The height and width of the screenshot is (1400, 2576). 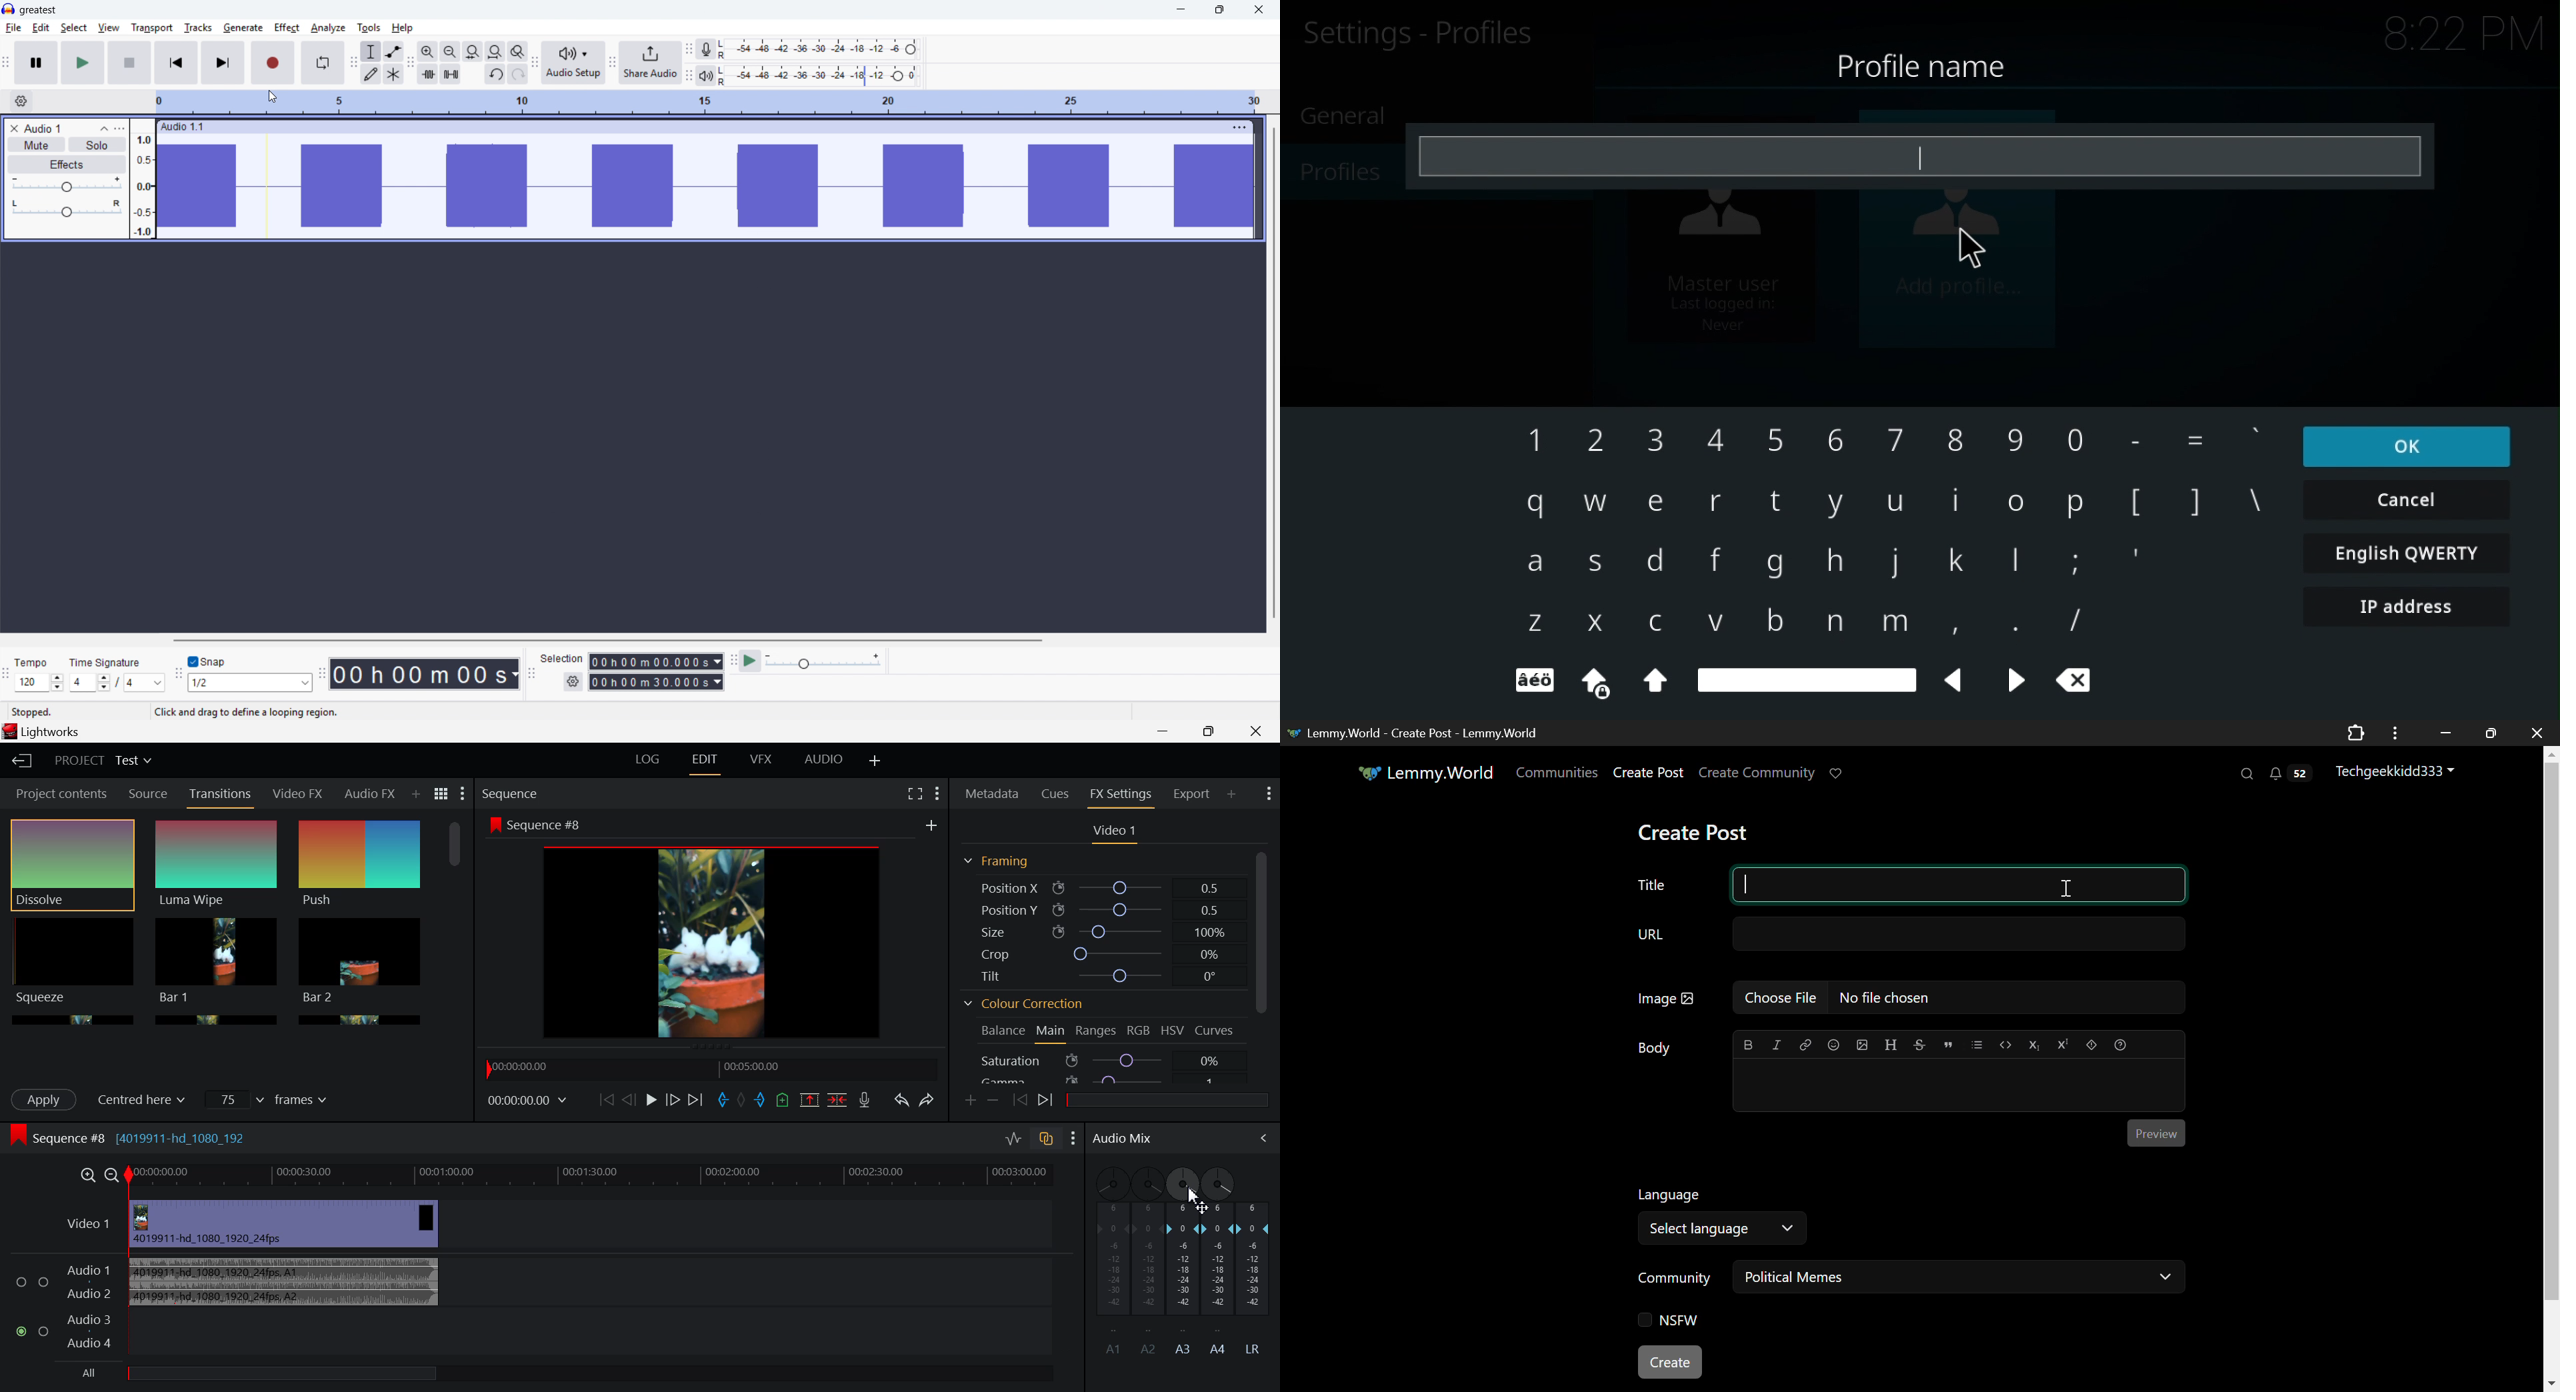 I want to click on Timestamp , so click(x=426, y=673).